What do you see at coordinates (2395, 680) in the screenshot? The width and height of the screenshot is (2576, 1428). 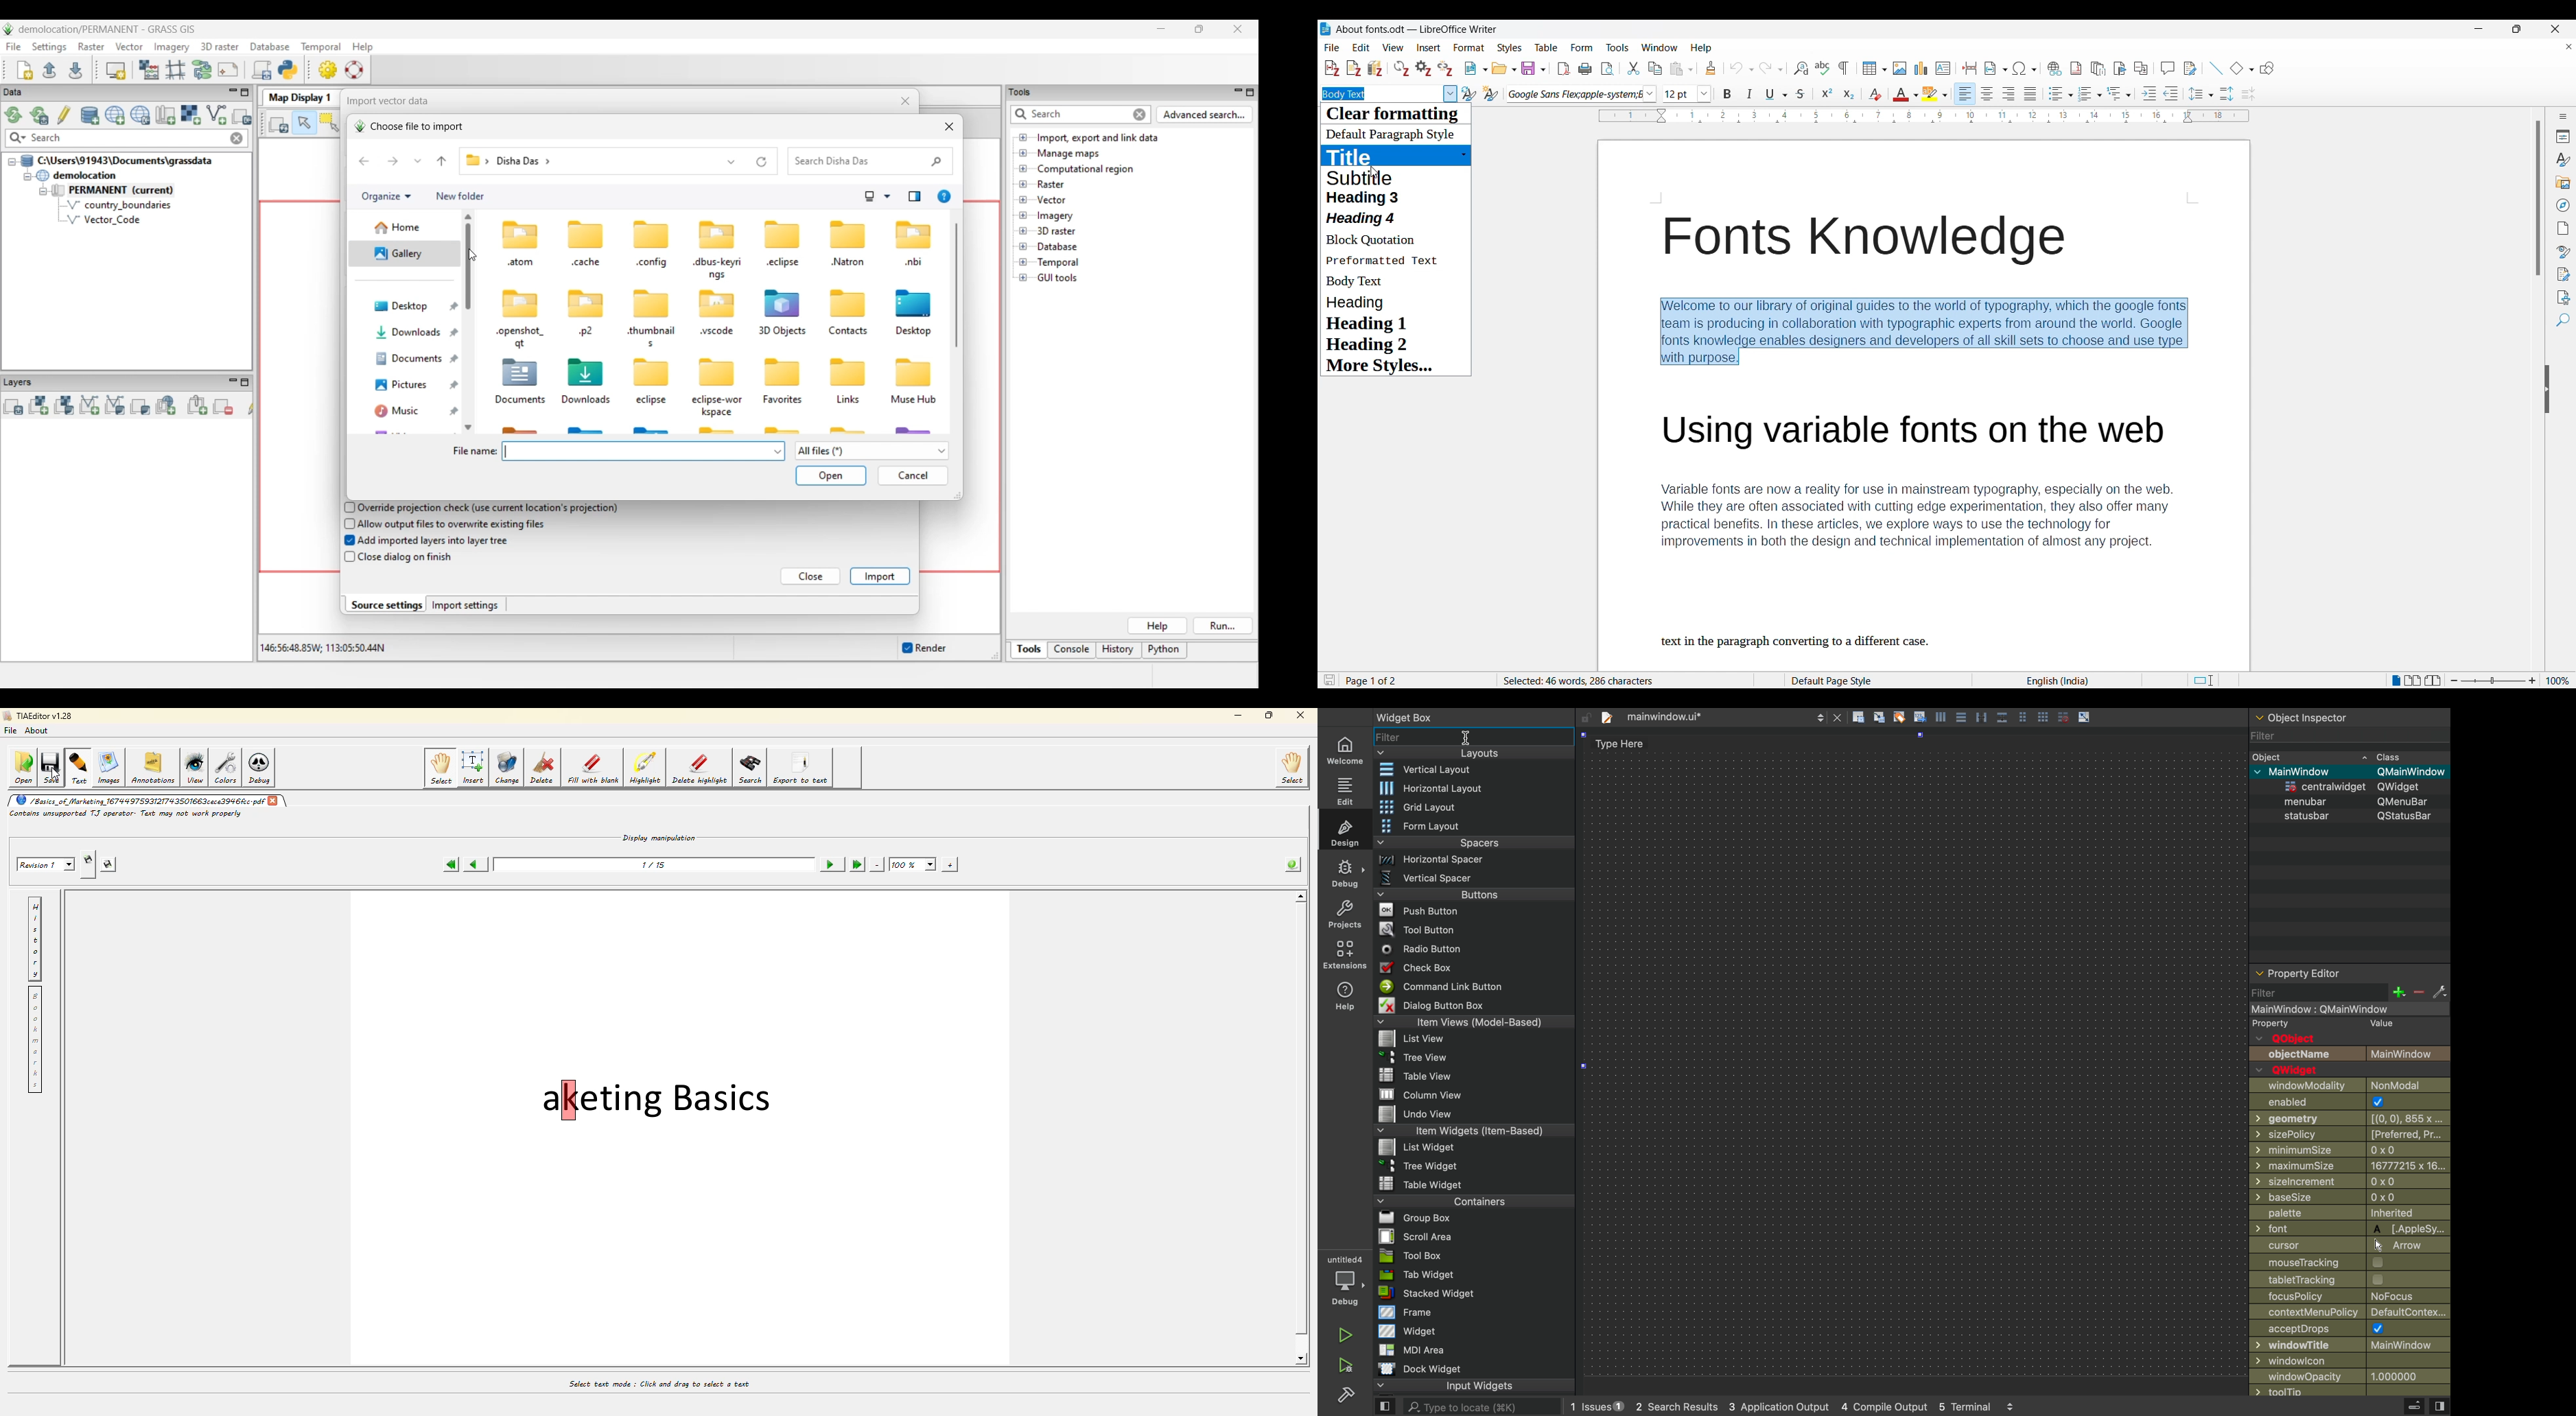 I see `Single page view` at bounding box center [2395, 680].